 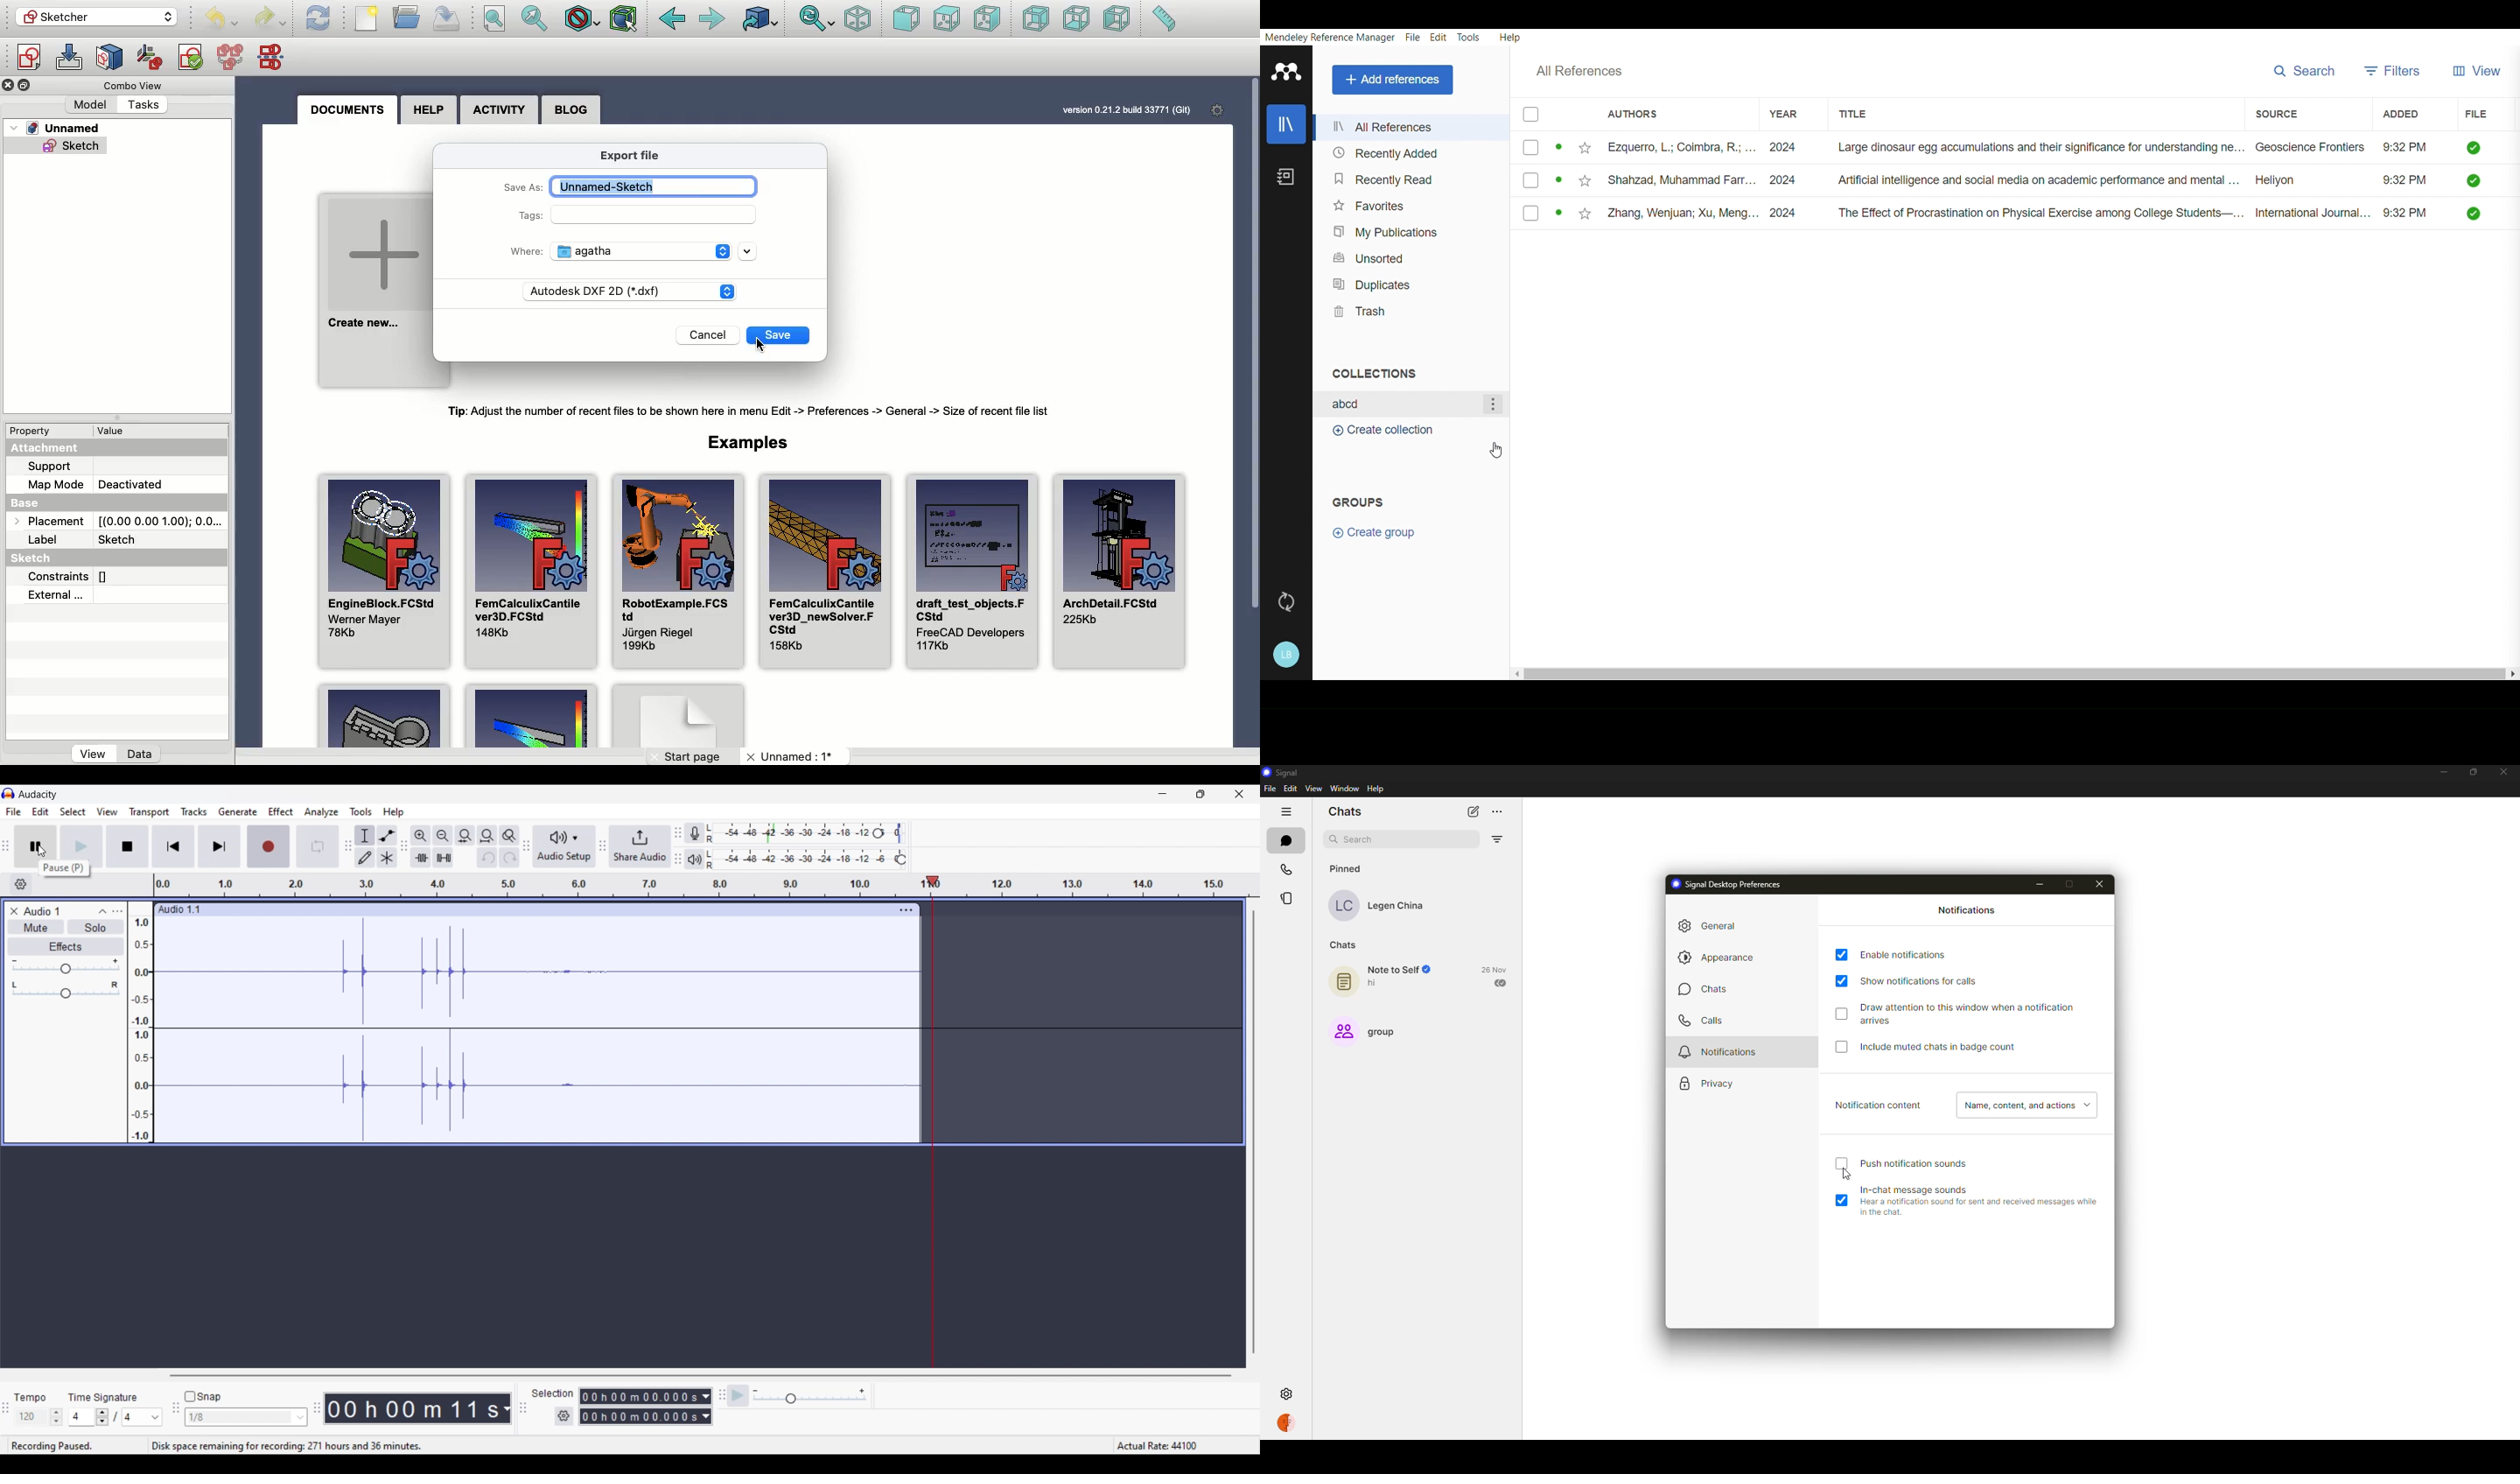 I want to click on Documents, so click(x=346, y=109).